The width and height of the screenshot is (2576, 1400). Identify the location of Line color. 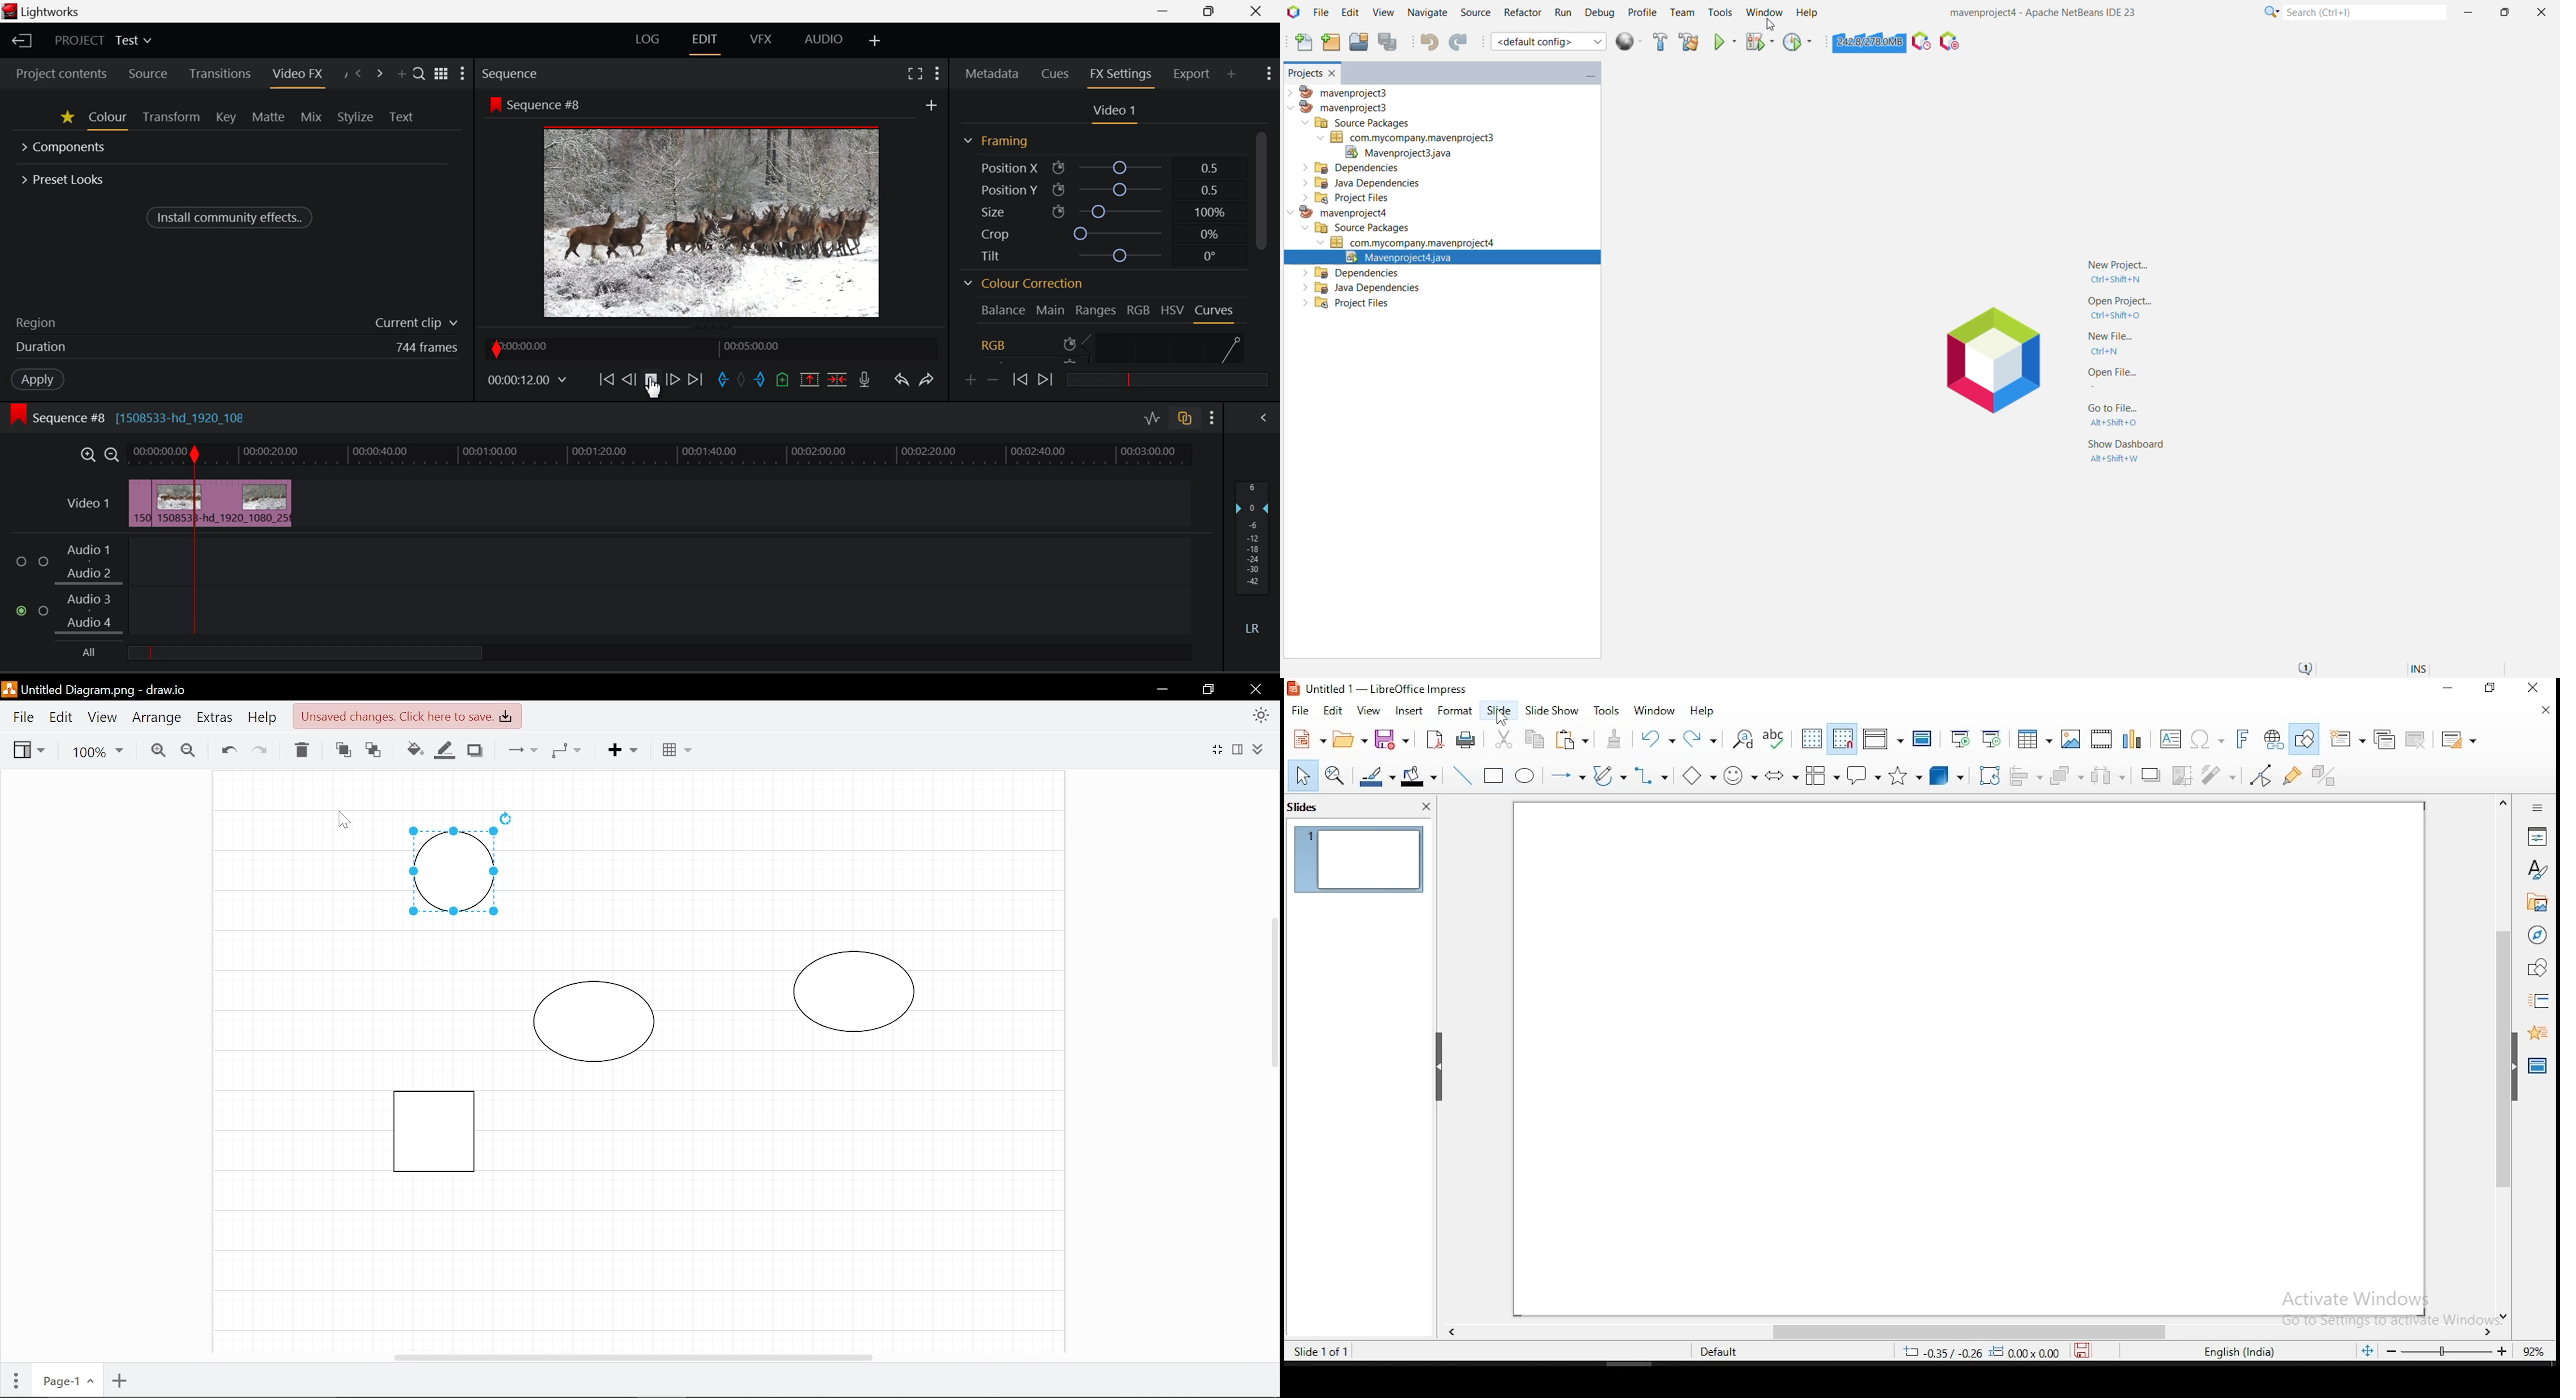
(446, 748).